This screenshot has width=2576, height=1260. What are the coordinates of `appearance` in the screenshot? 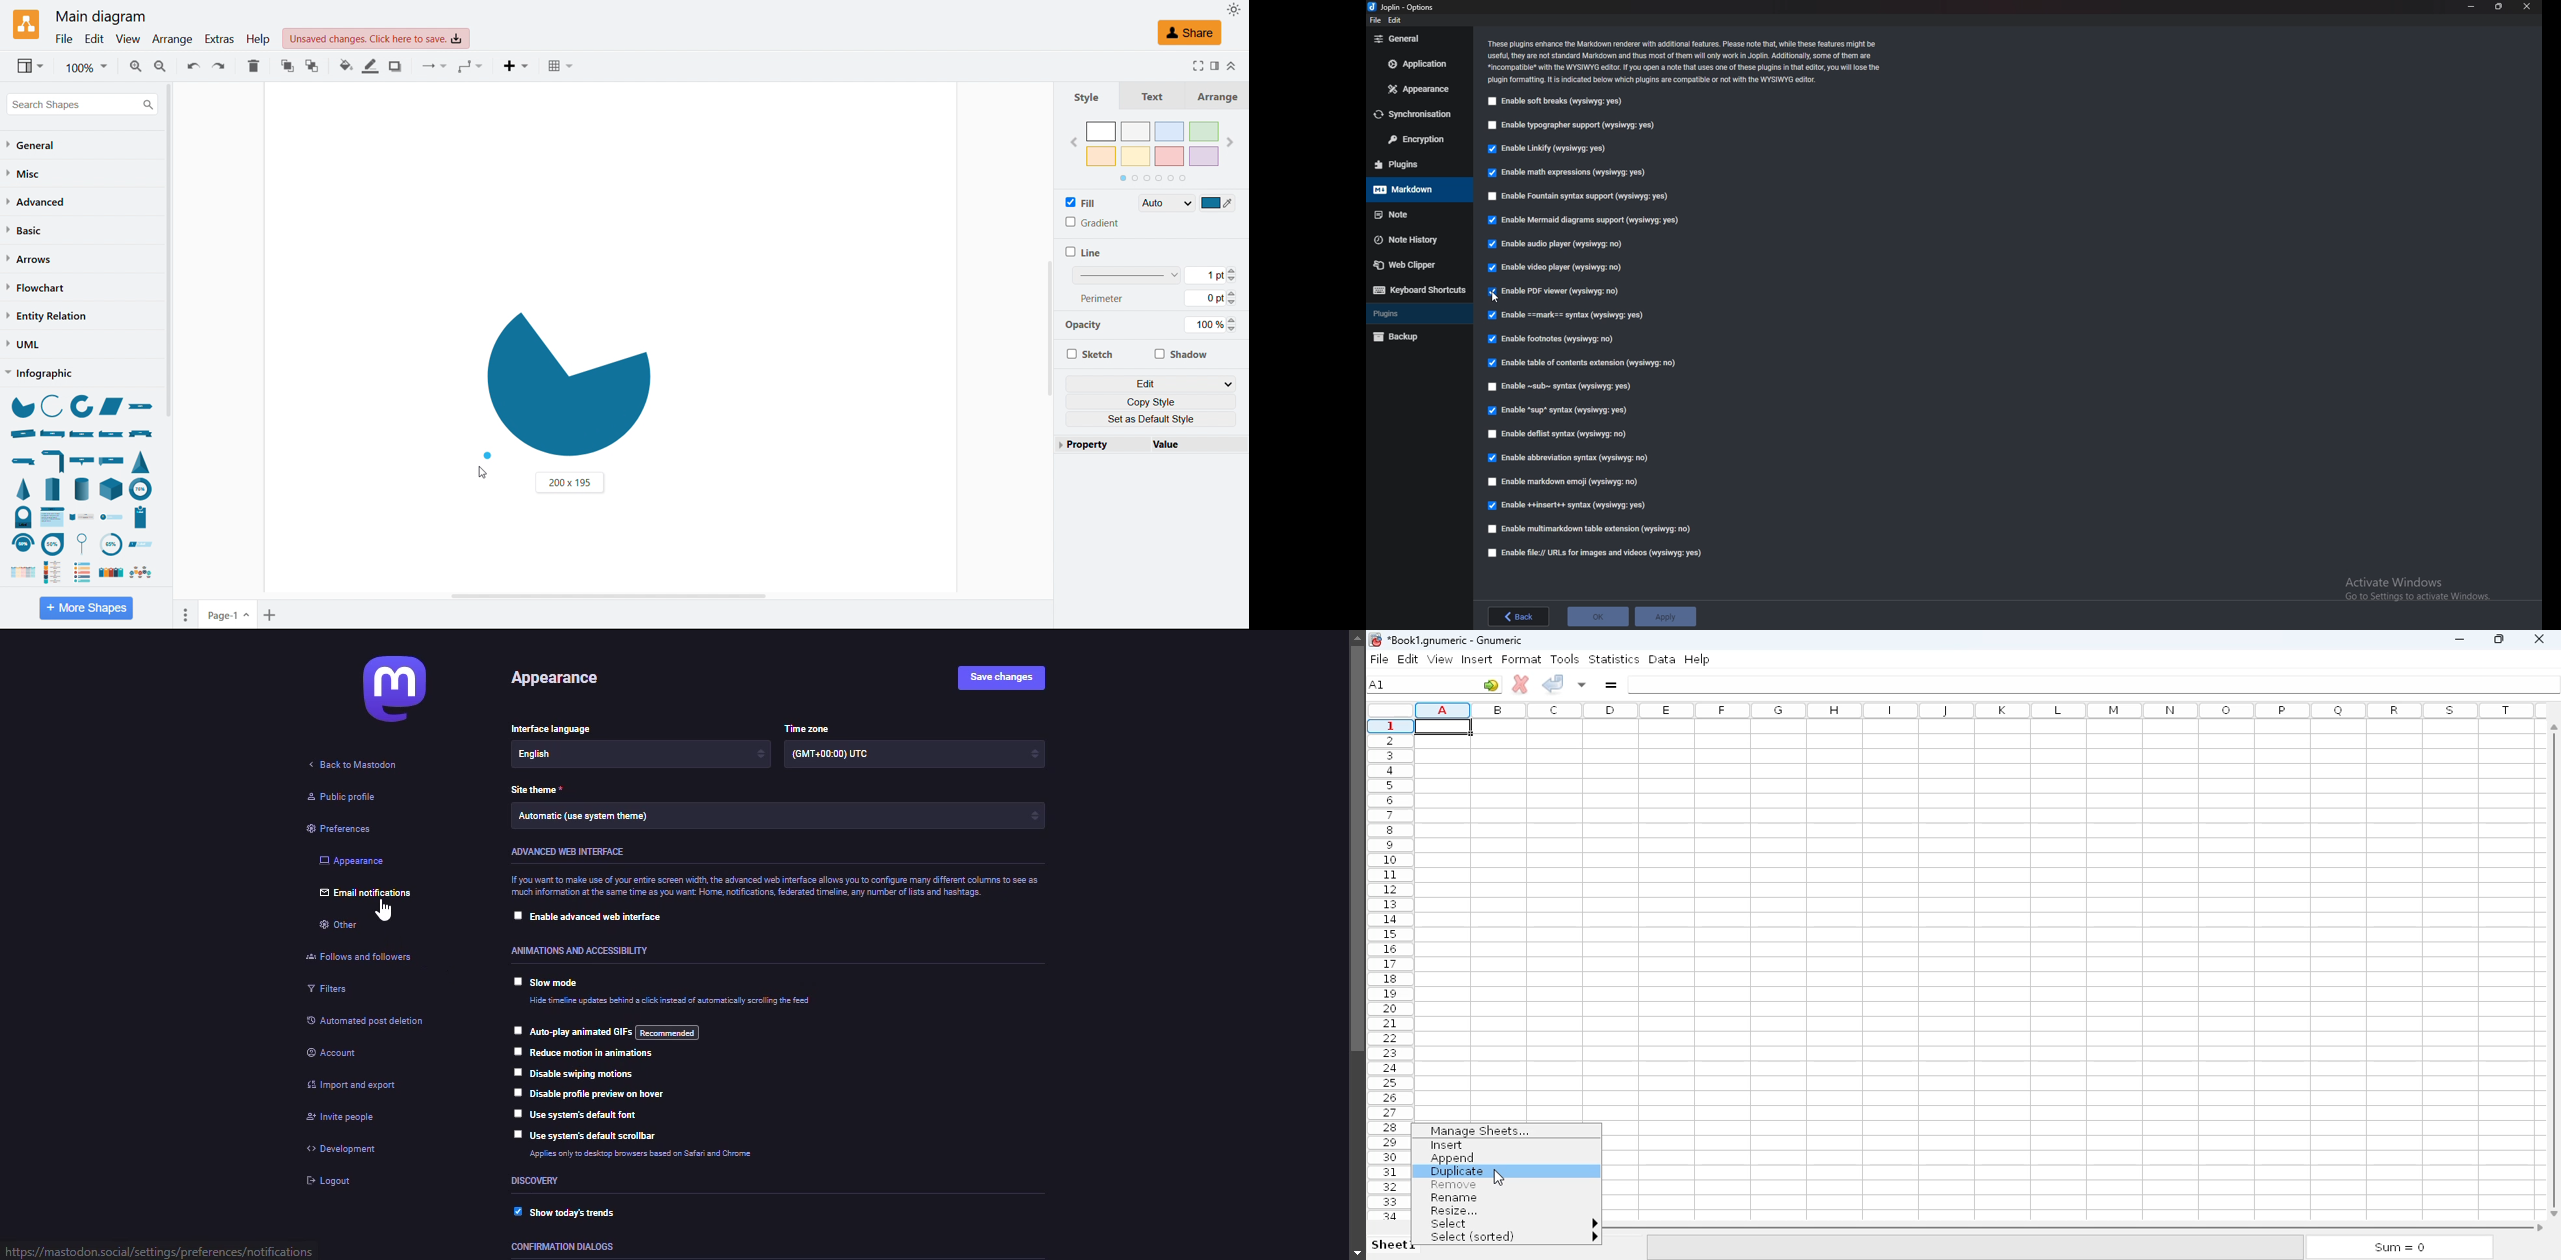 It's located at (357, 862).